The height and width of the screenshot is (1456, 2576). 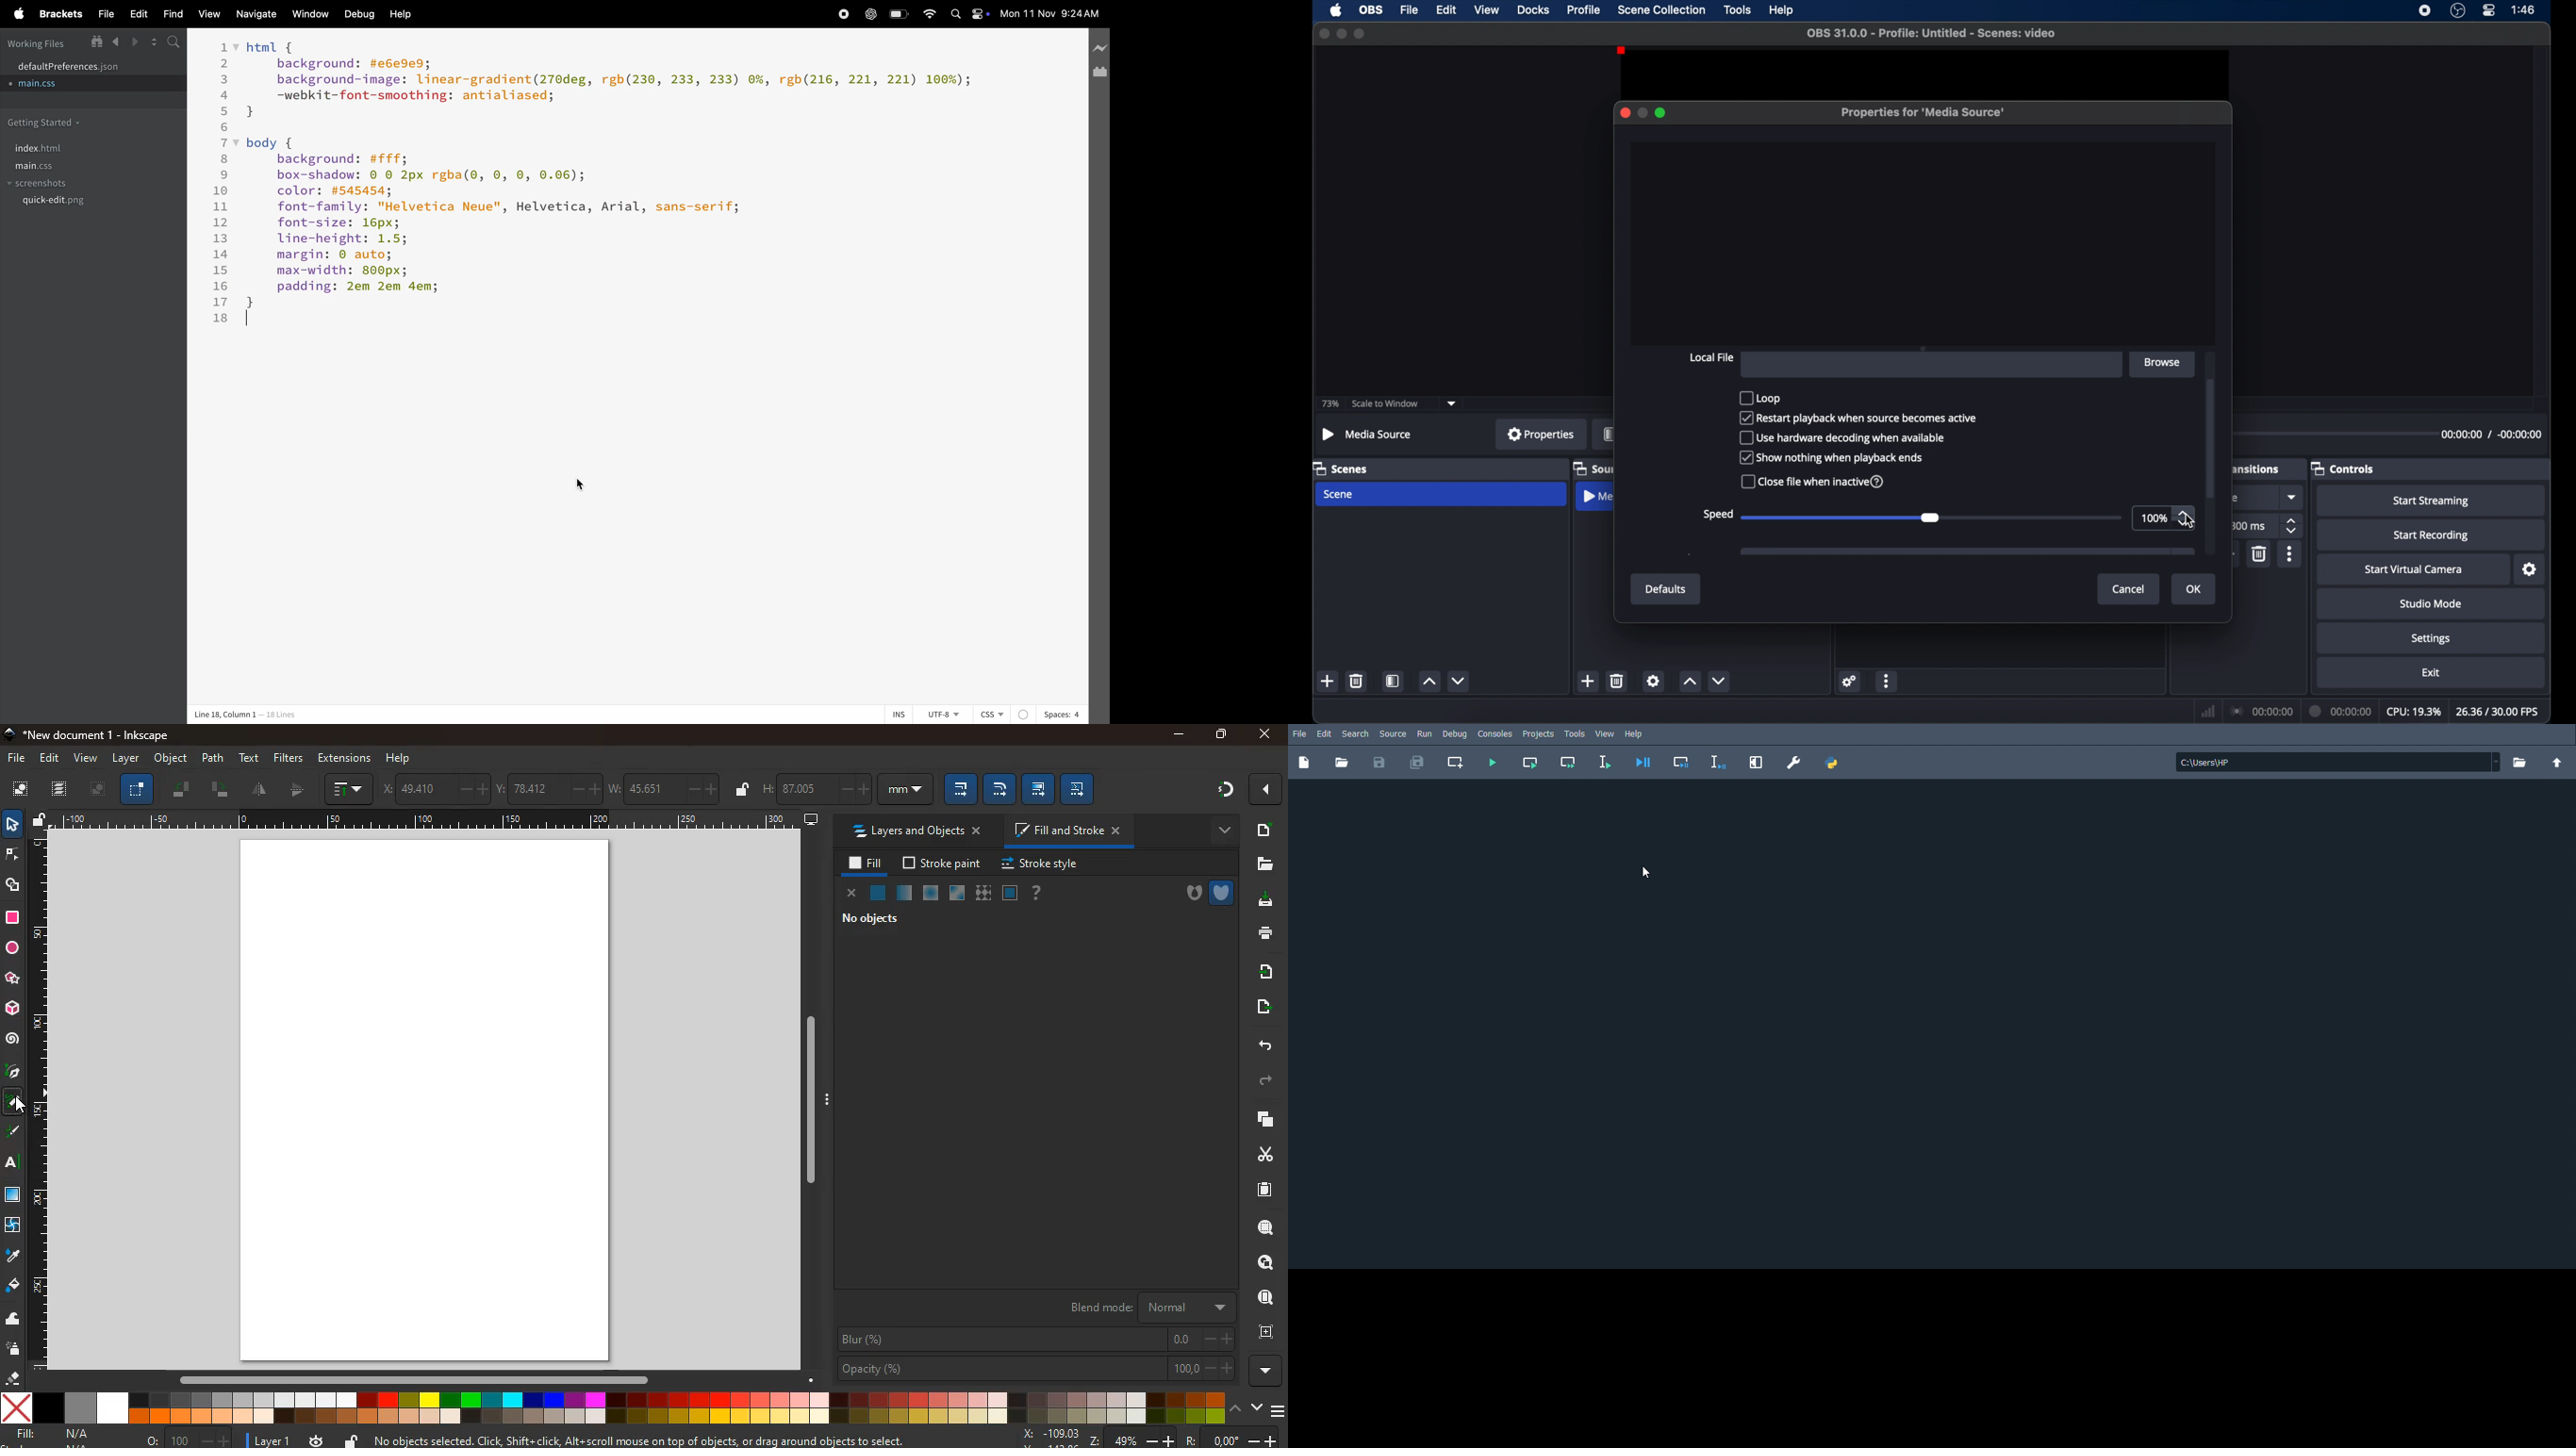 I want to click on Edit, so click(x=1324, y=733).